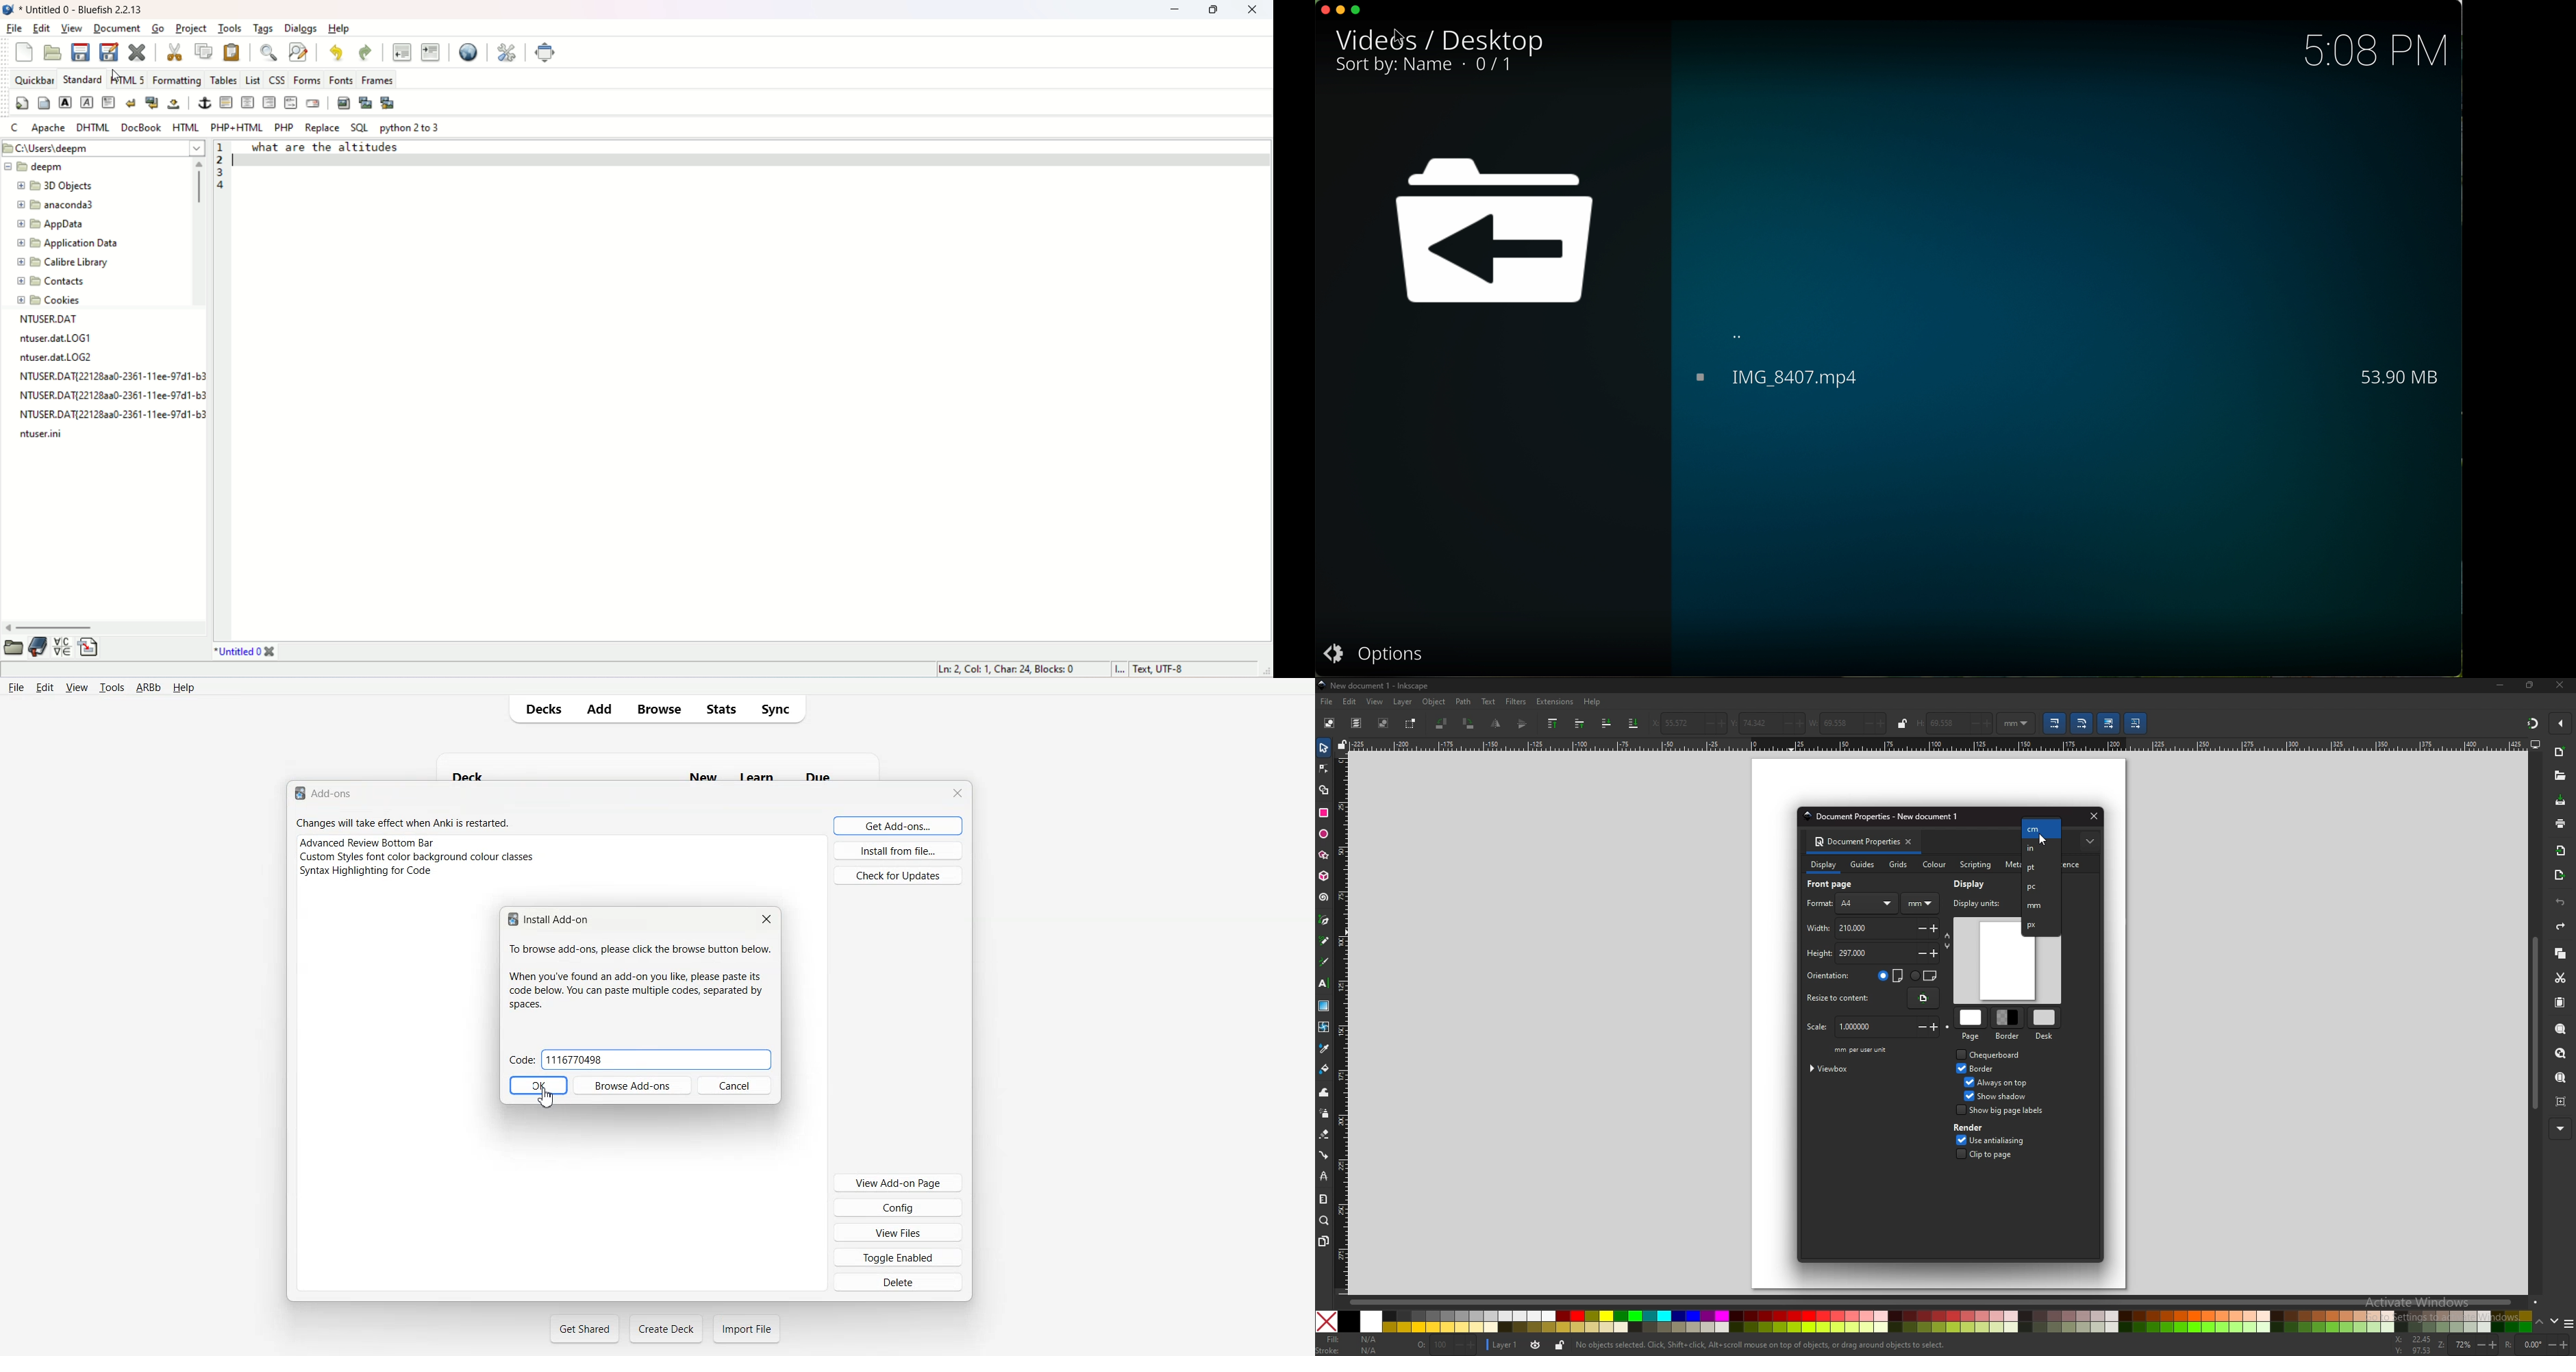  What do you see at coordinates (1703, 723) in the screenshot?
I see `-` at bounding box center [1703, 723].